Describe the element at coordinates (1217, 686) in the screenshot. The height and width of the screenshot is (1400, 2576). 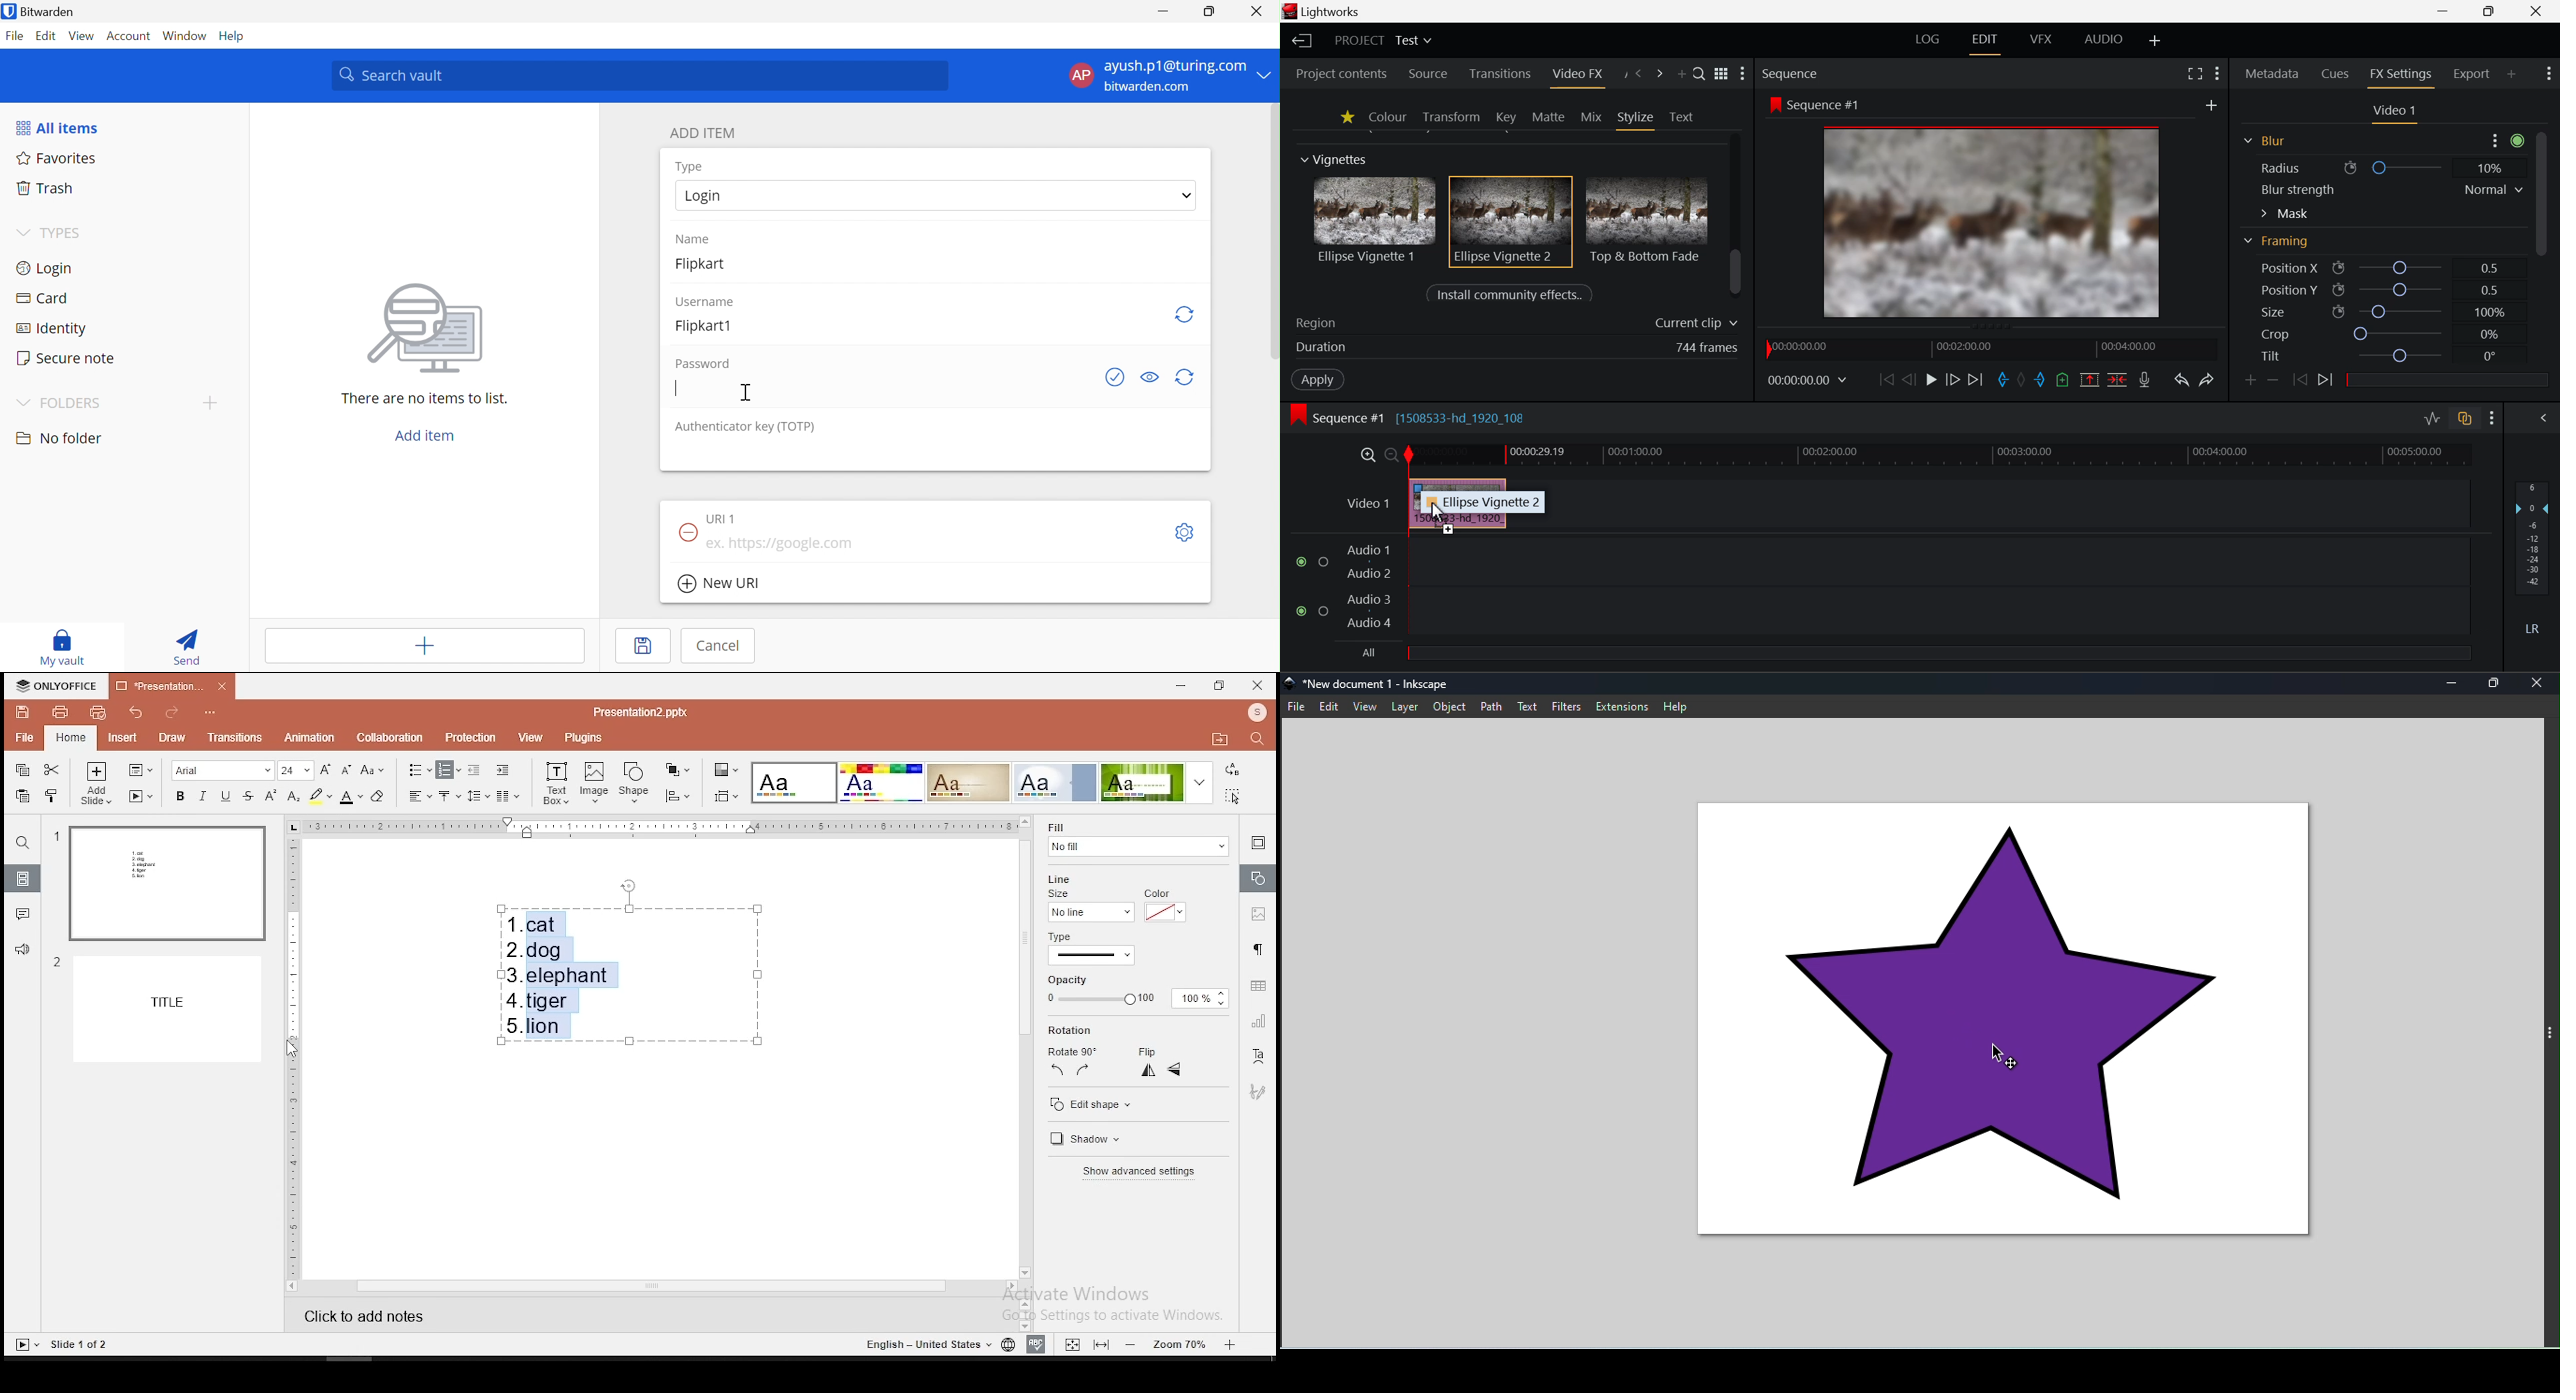
I see `restore` at that location.